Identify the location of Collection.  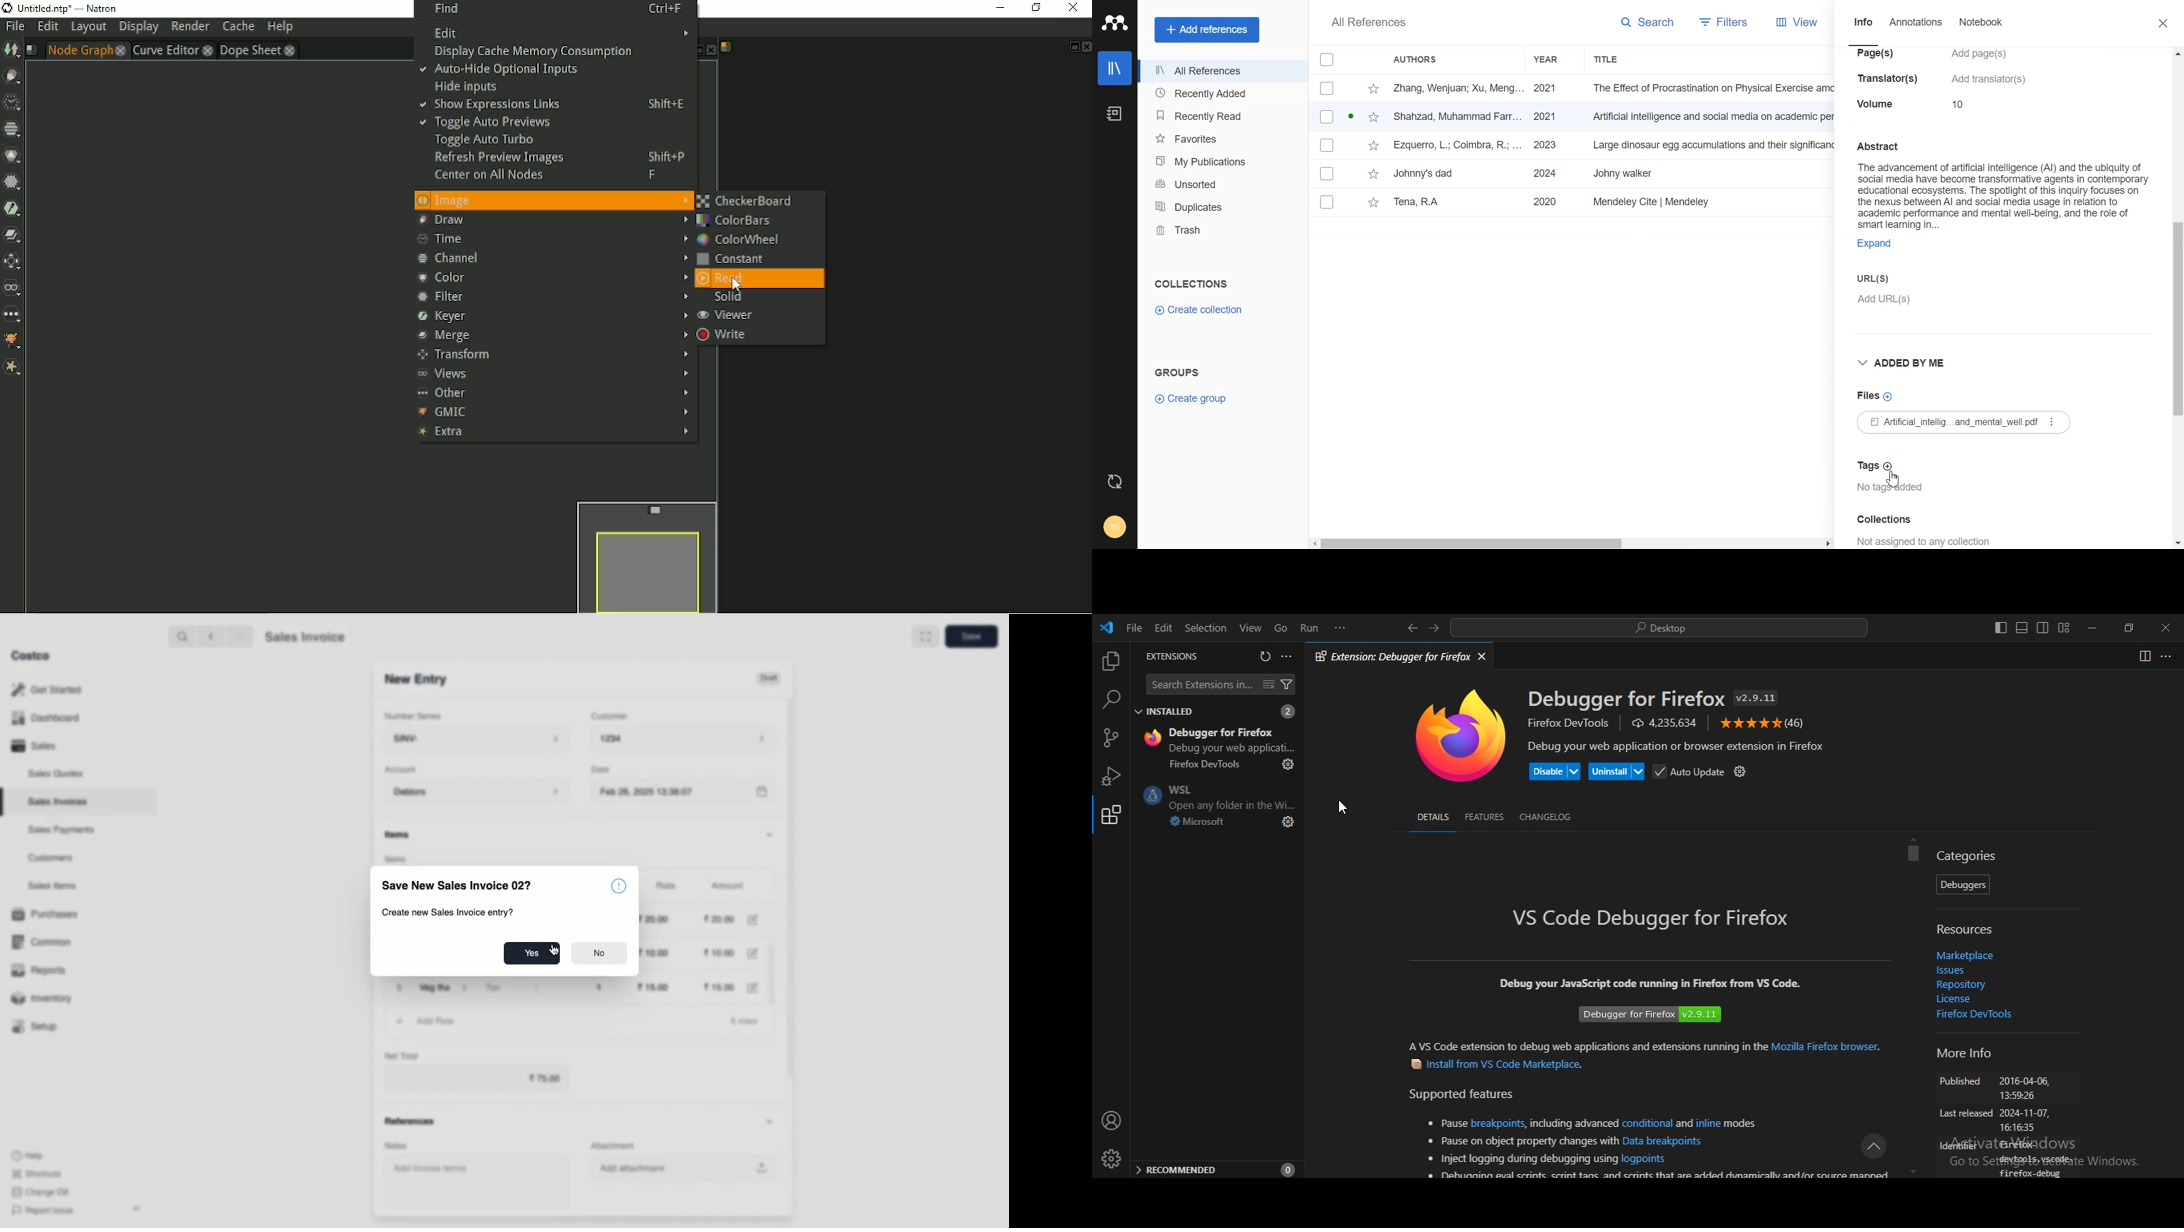
(1192, 284).